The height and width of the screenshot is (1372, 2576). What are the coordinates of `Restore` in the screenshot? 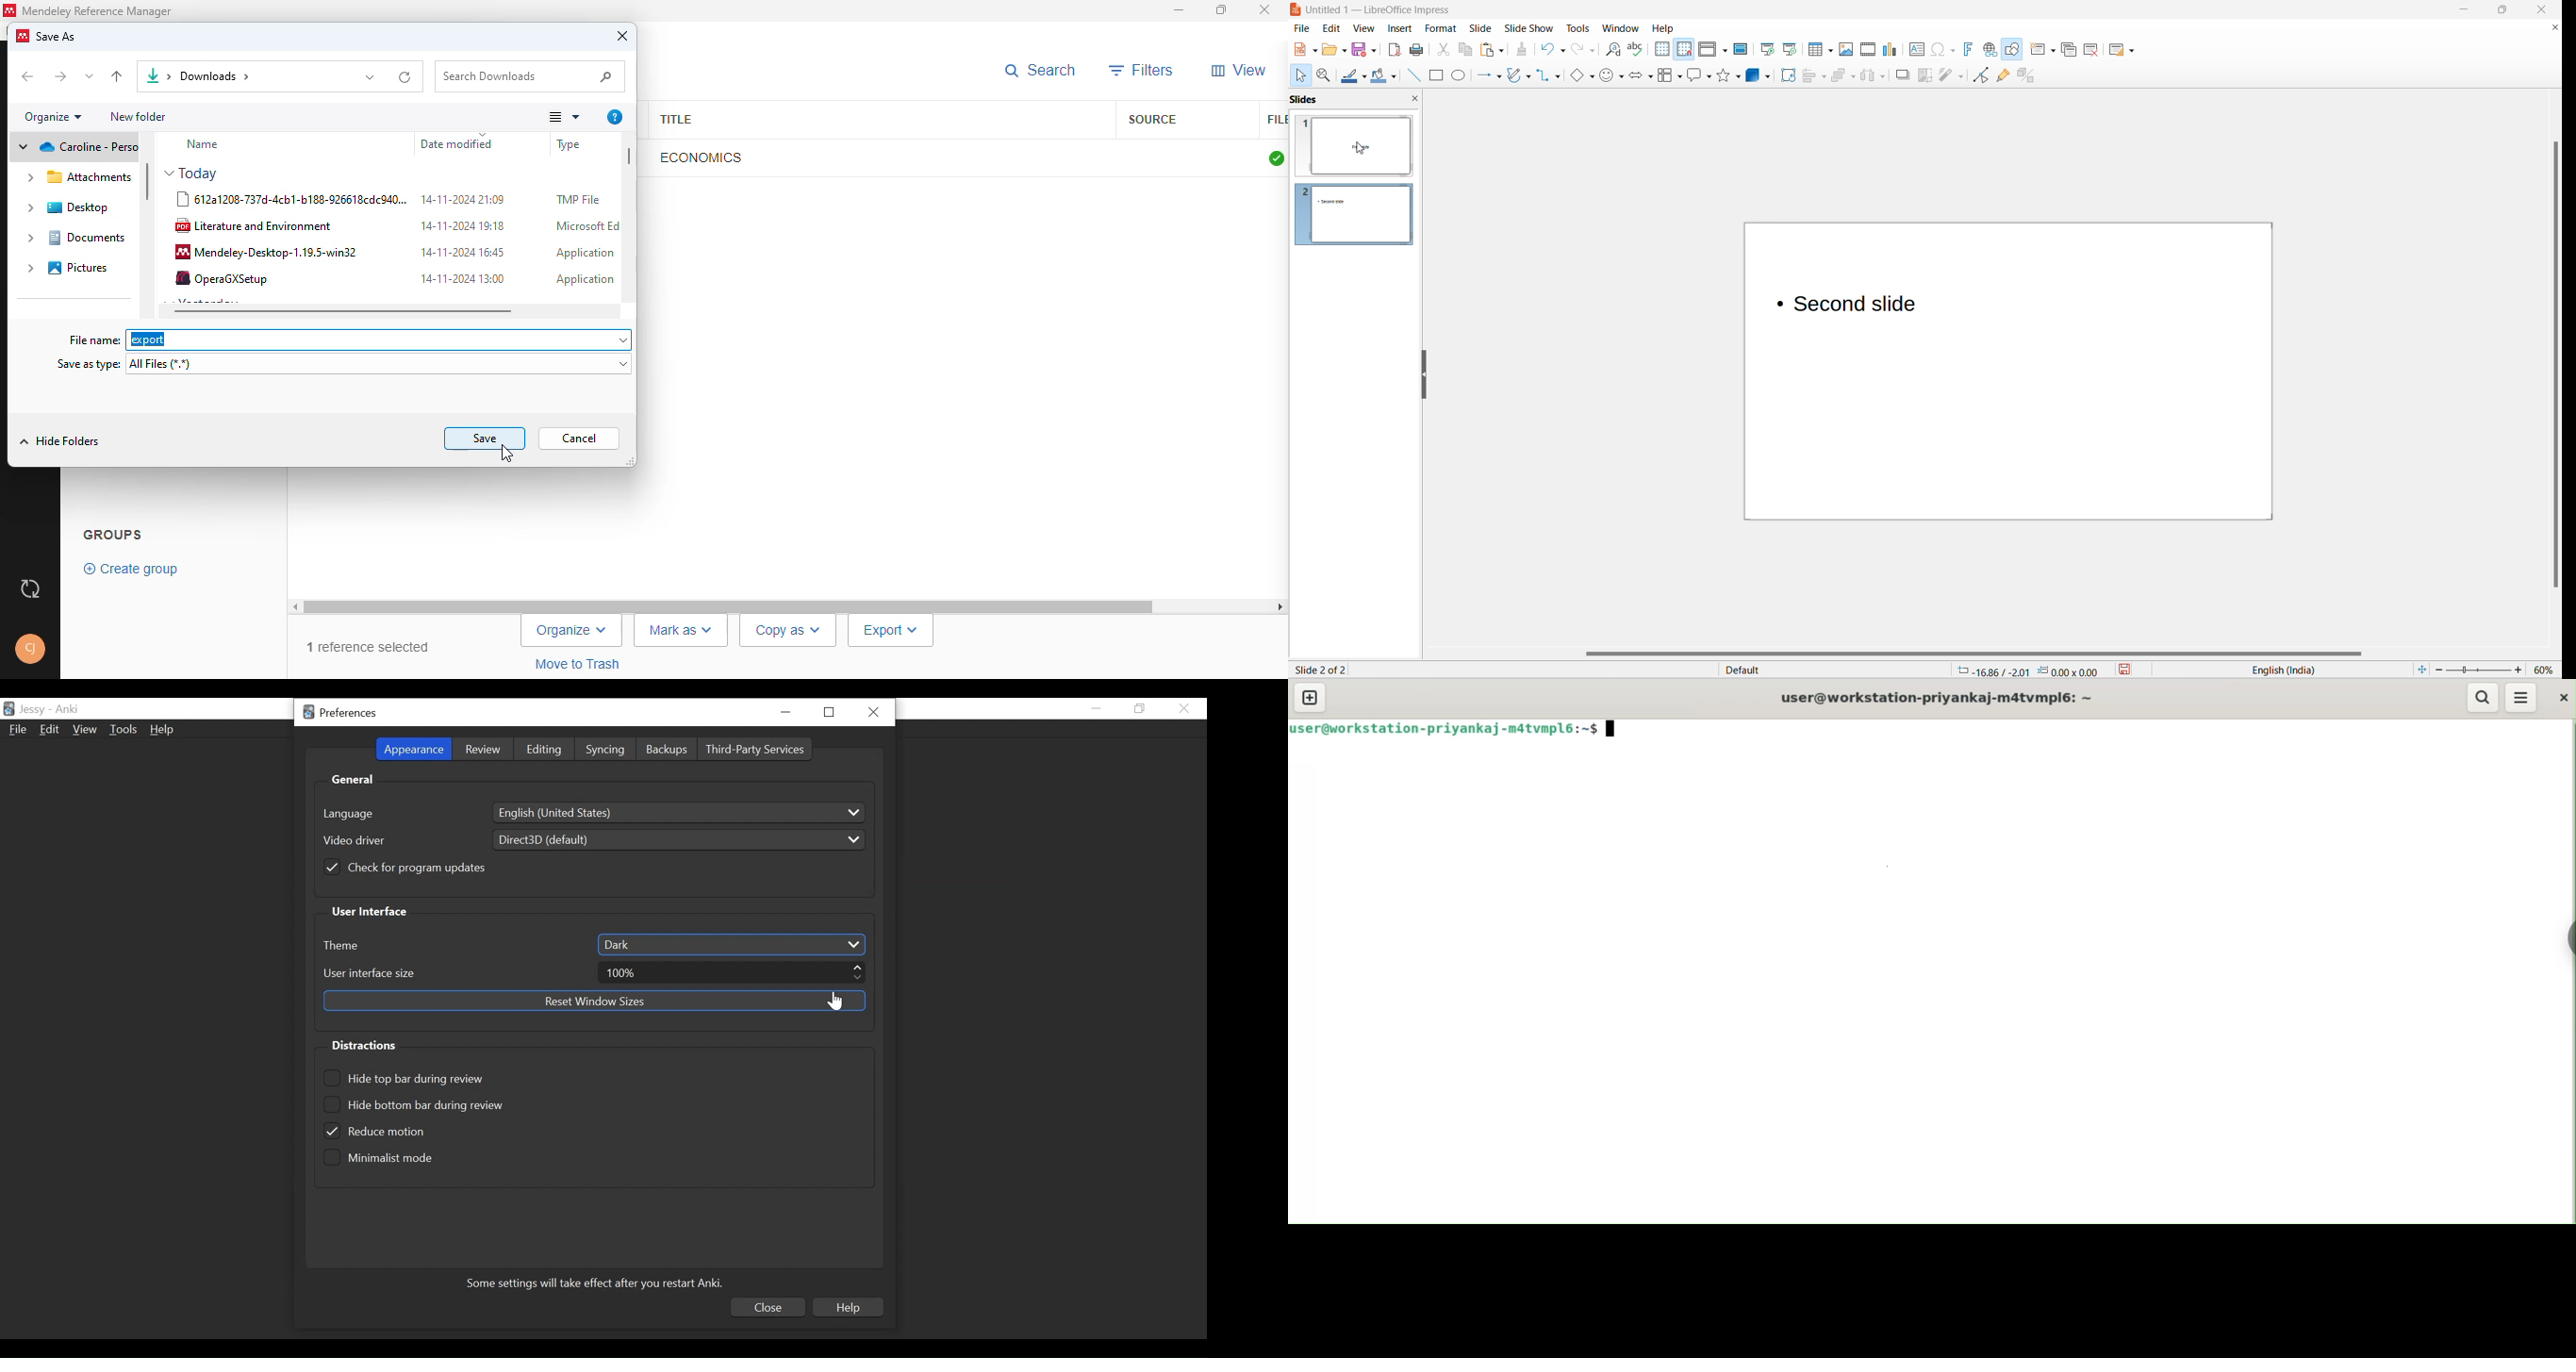 It's located at (828, 712).